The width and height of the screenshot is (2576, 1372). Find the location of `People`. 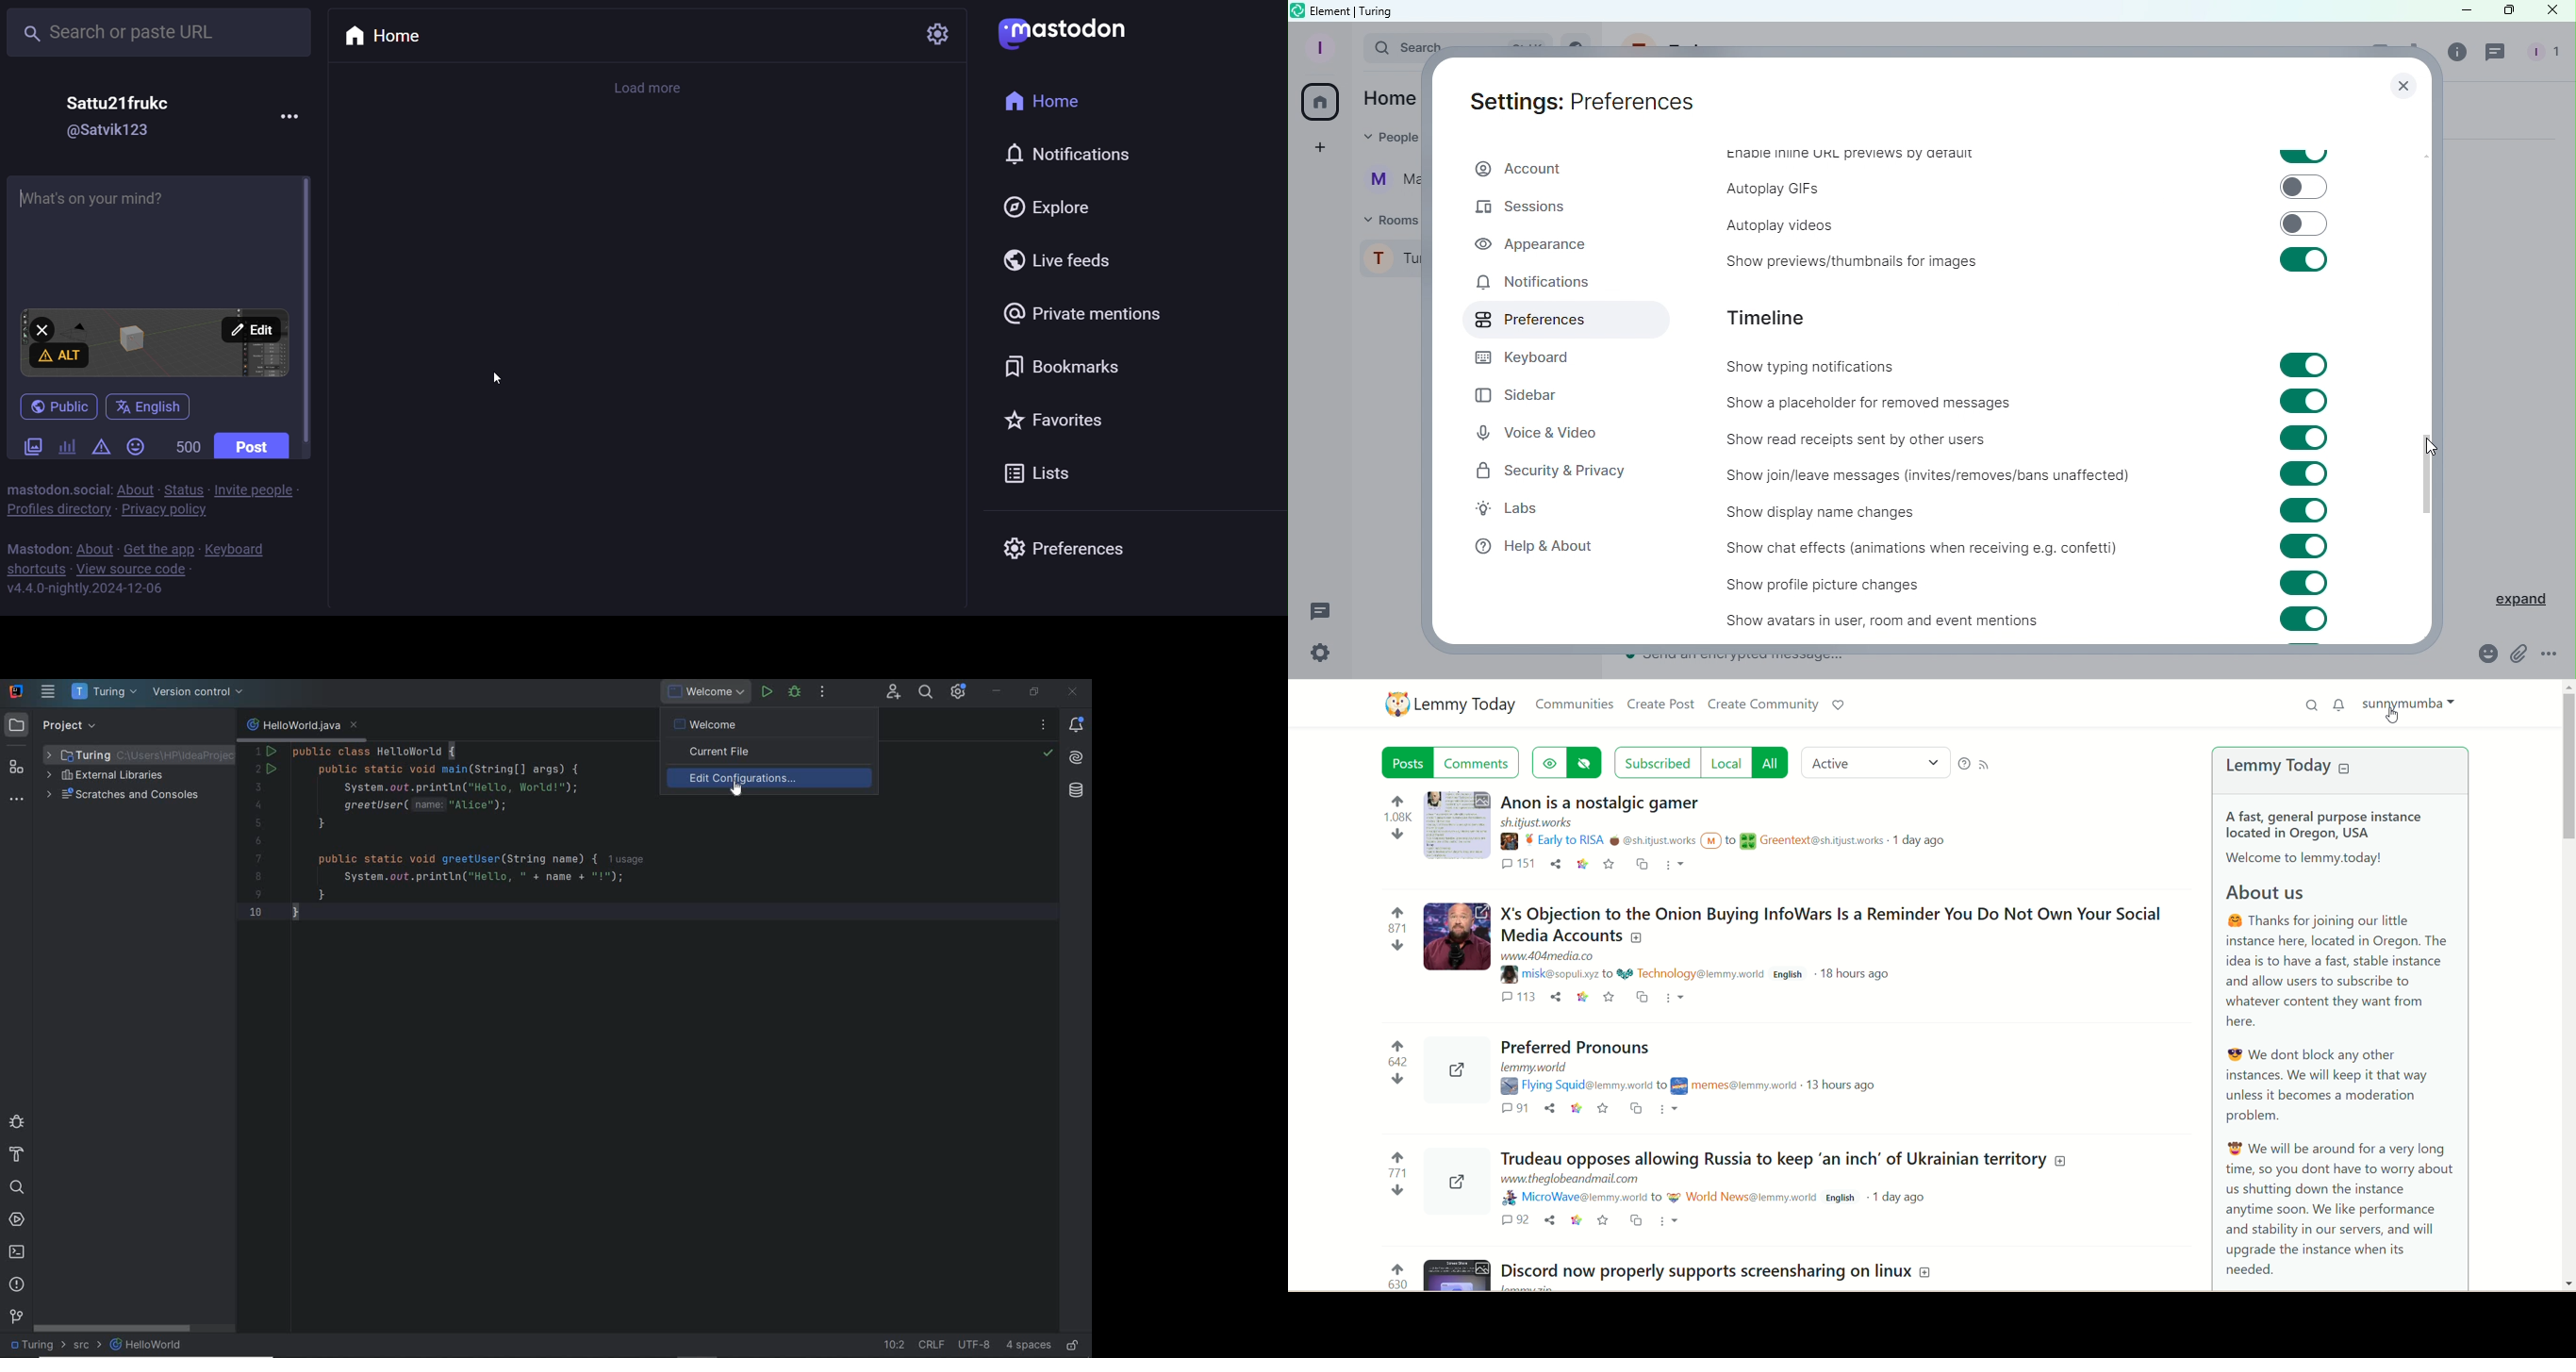

People is located at coordinates (2540, 54).